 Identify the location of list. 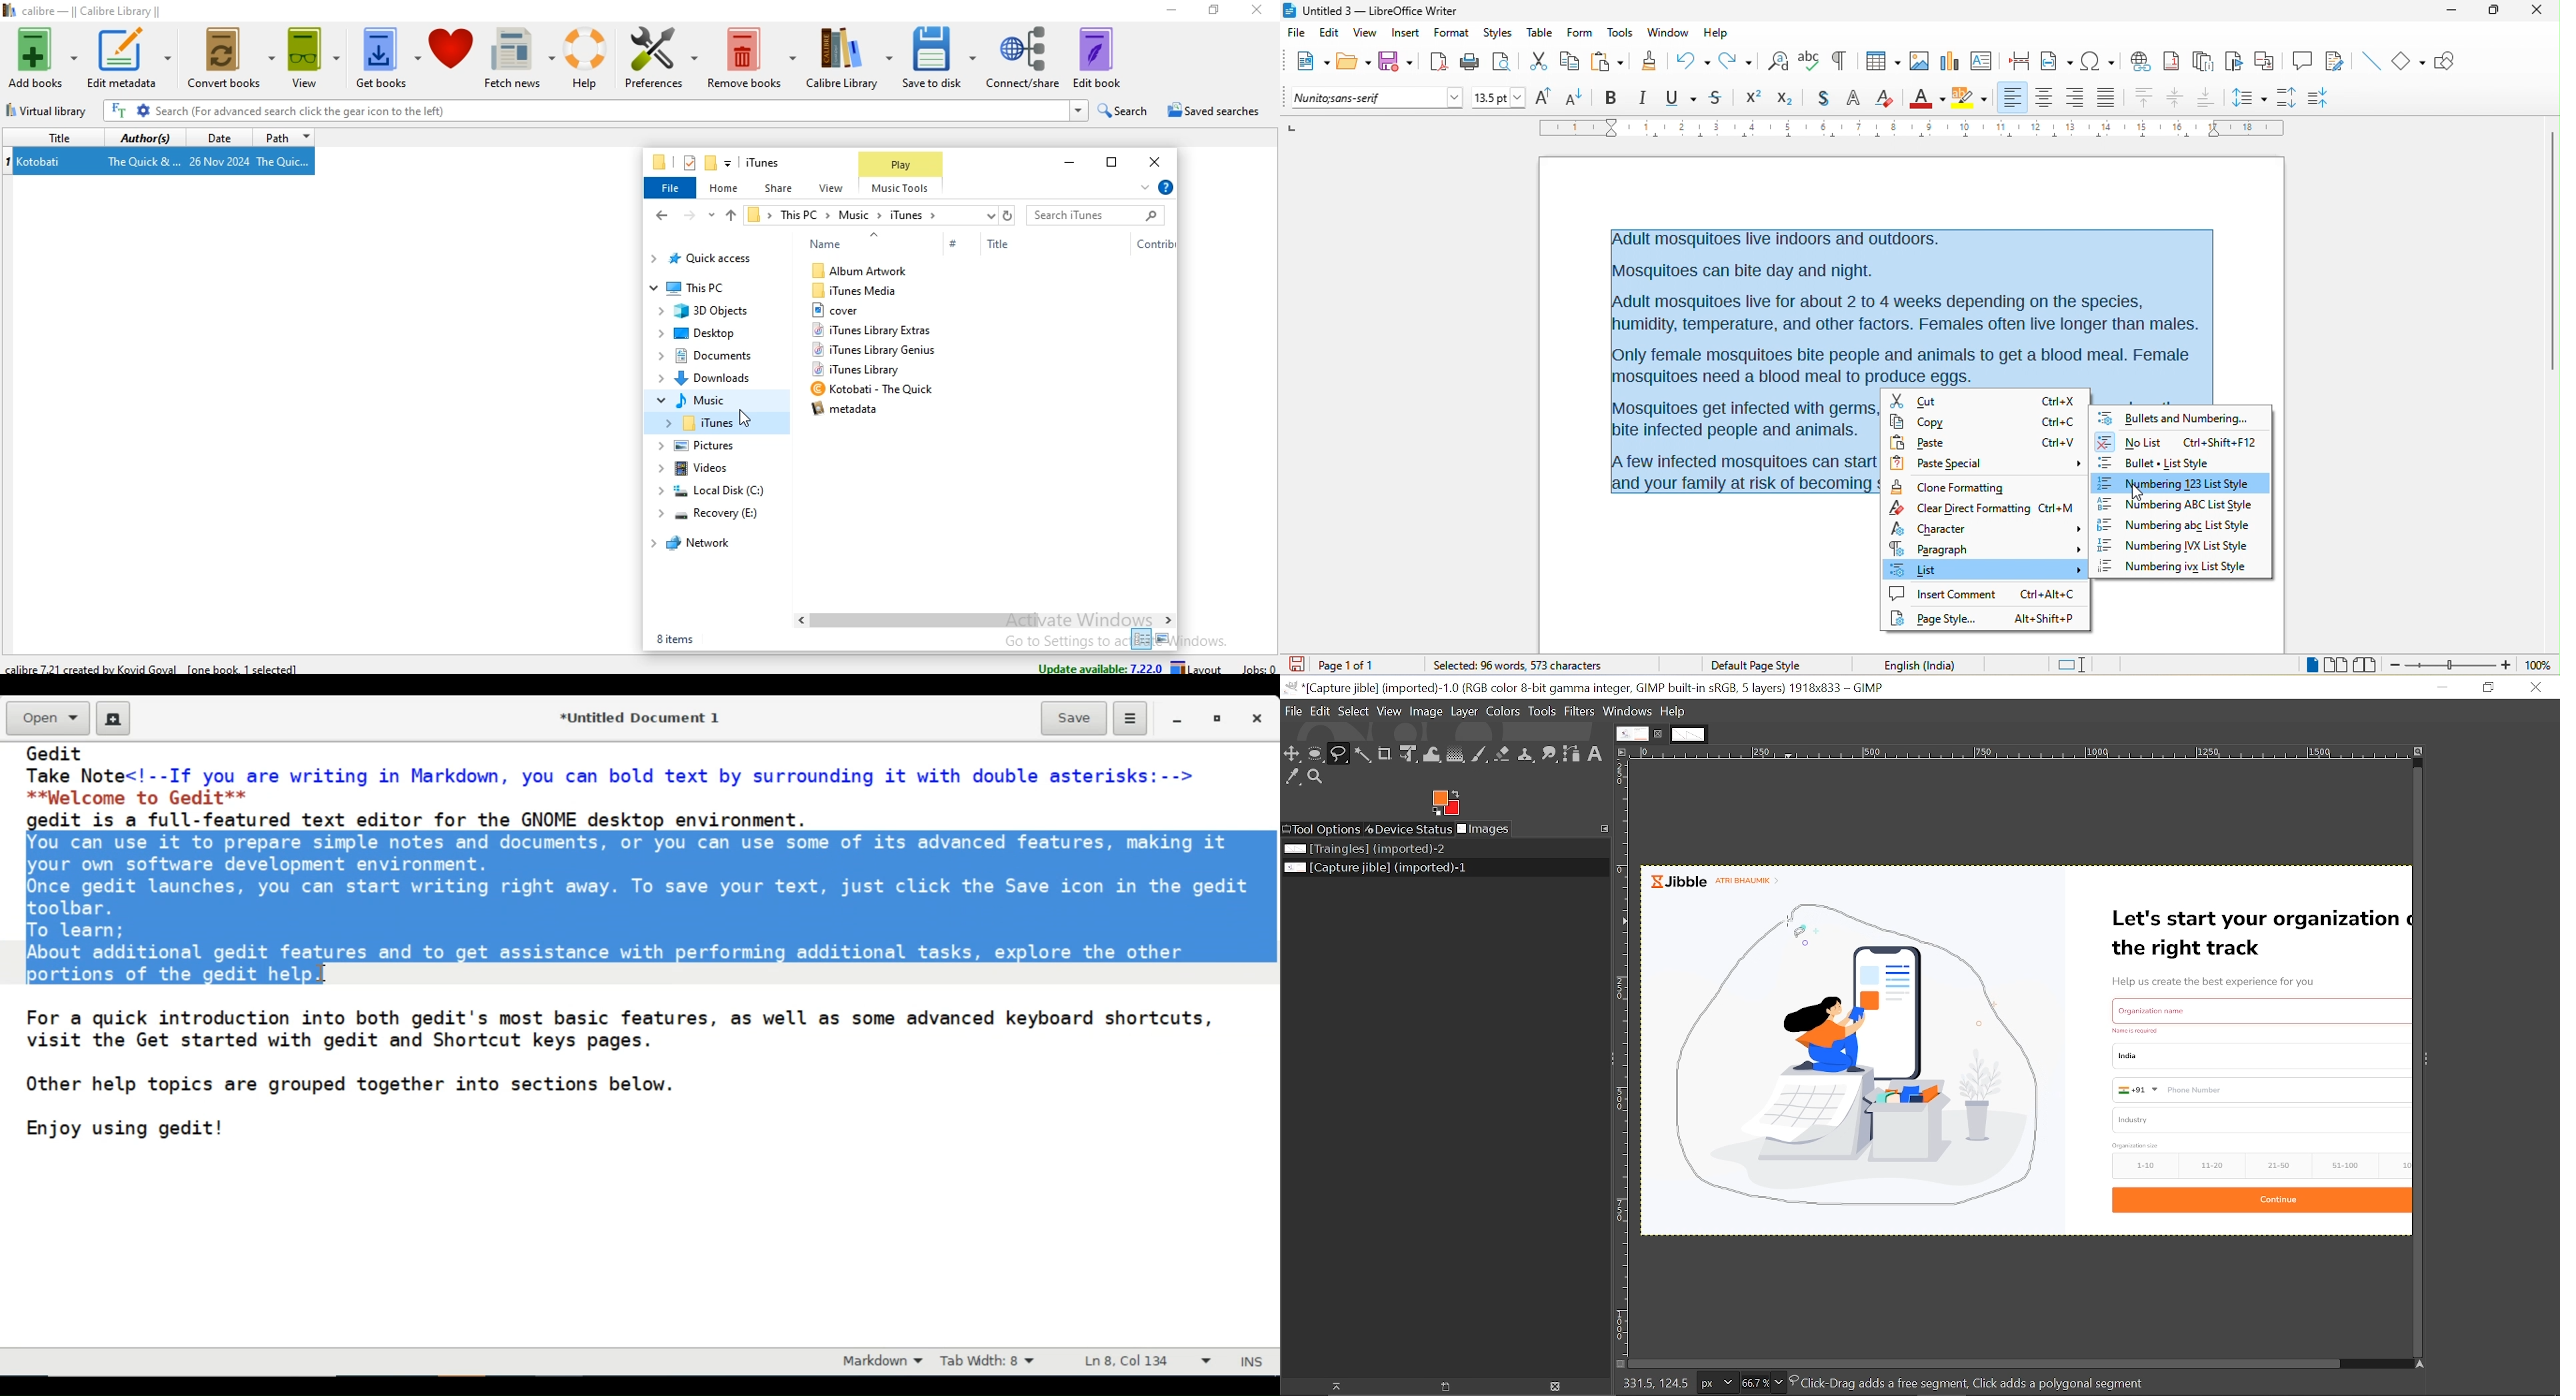
(1987, 573).